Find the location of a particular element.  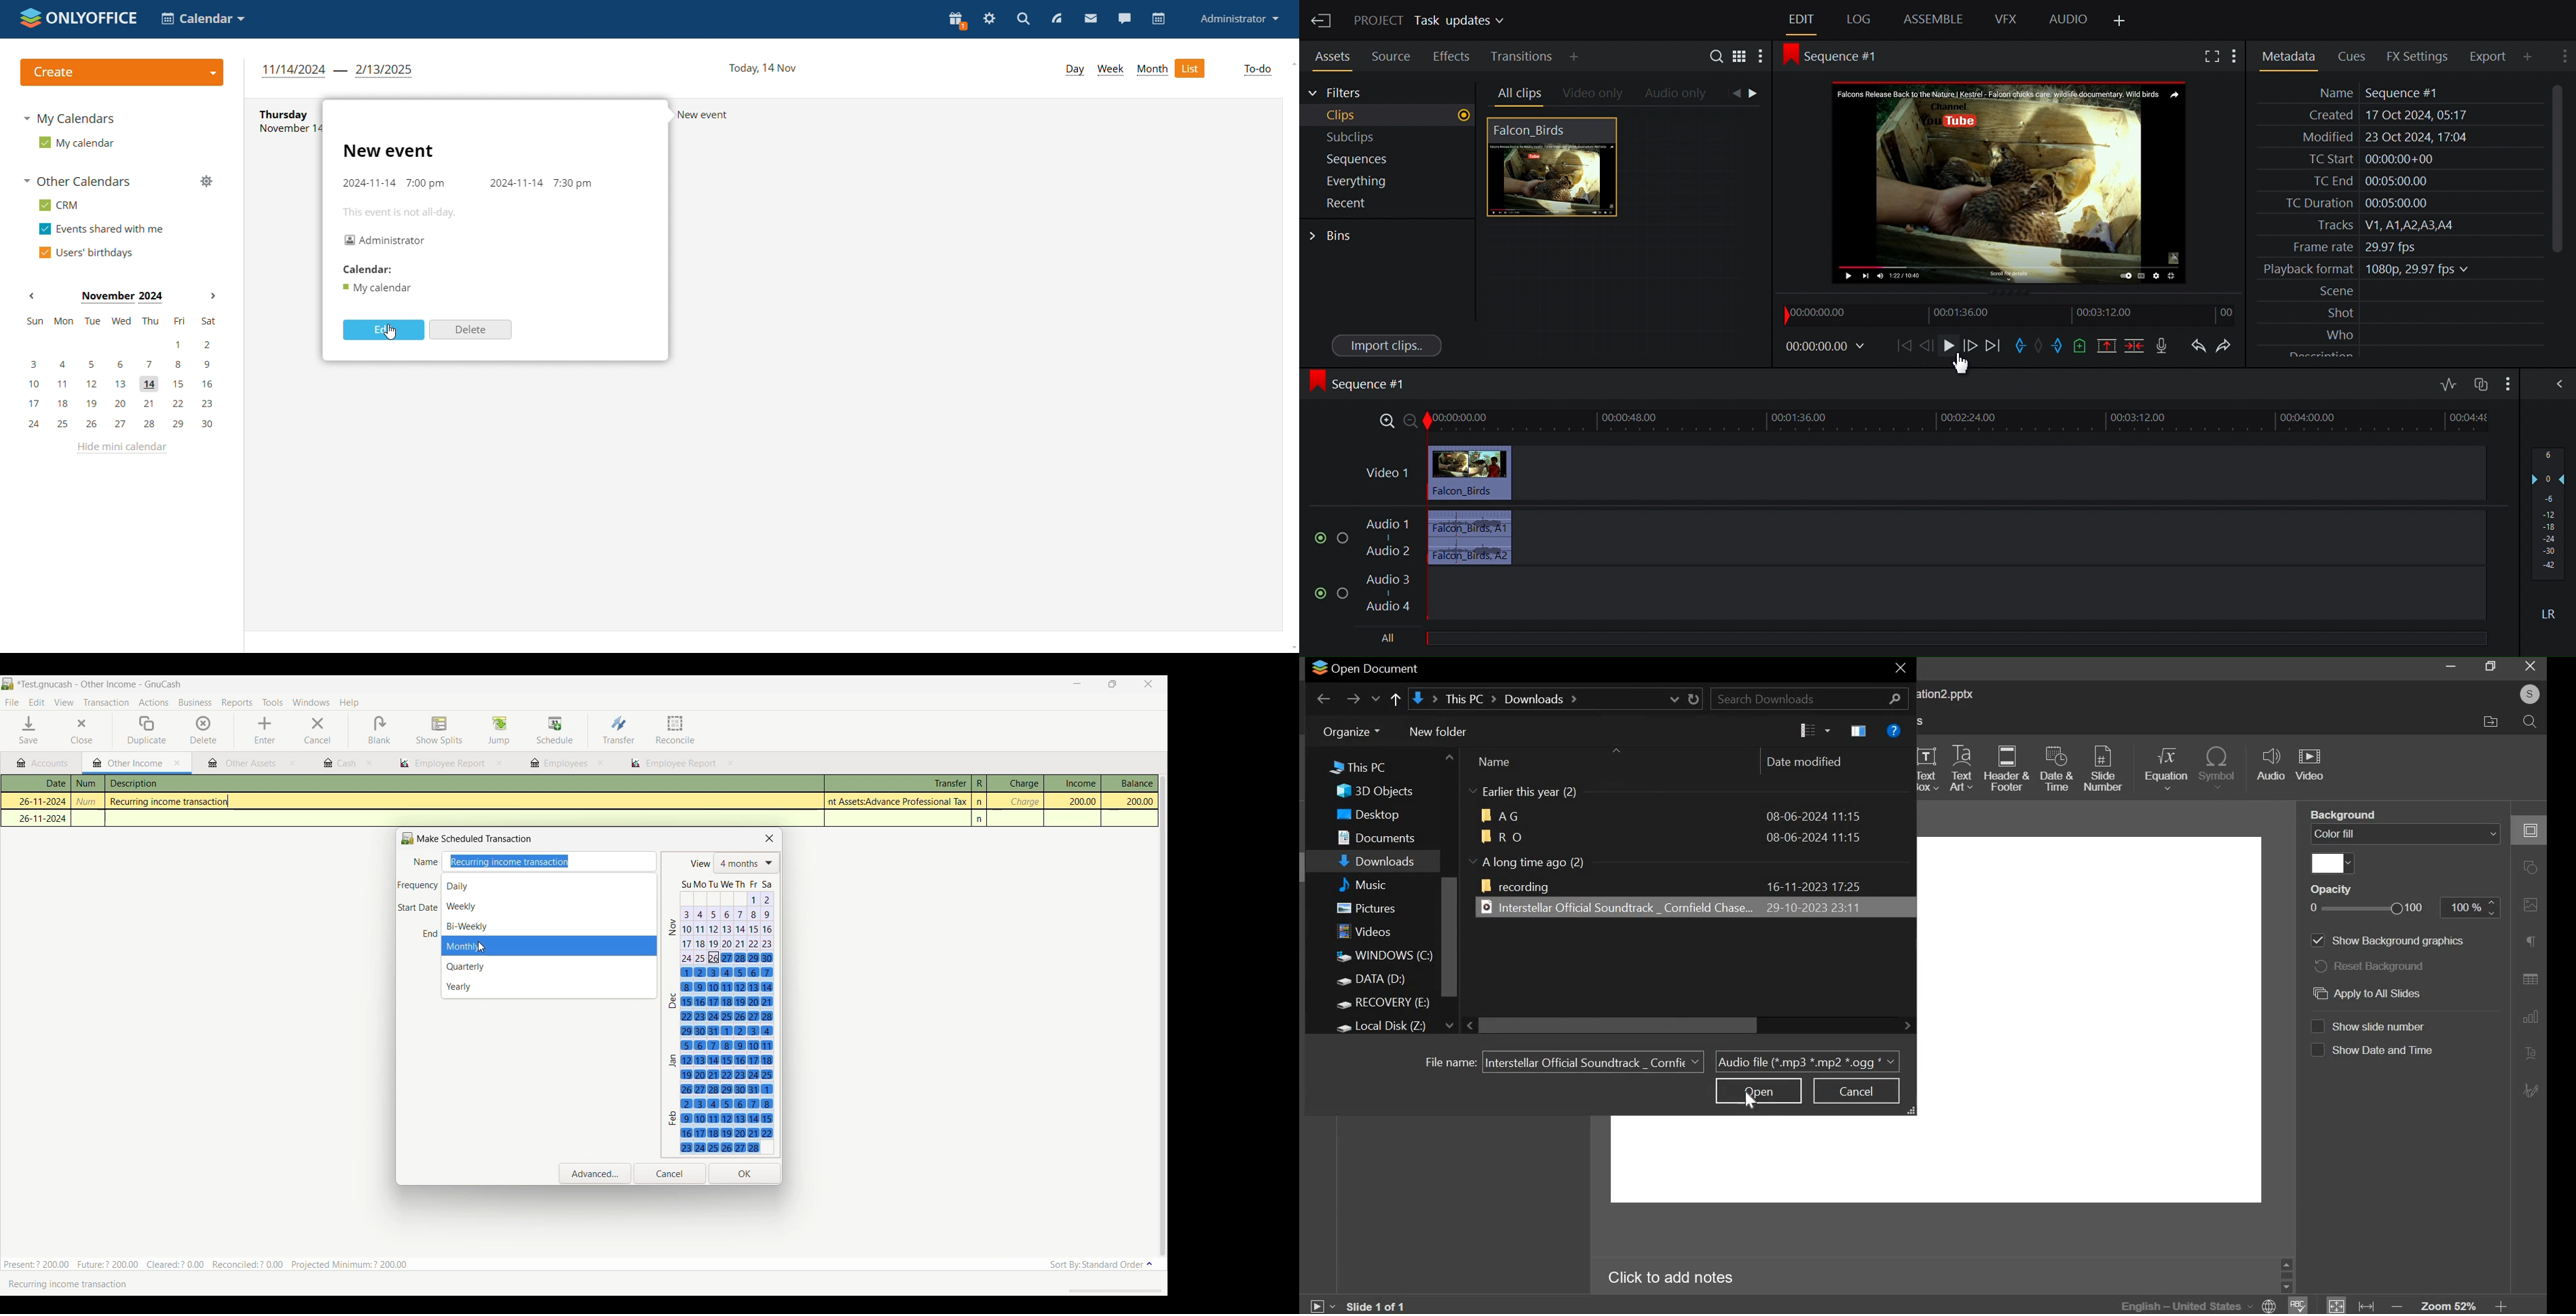

File menu is located at coordinates (12, 703).